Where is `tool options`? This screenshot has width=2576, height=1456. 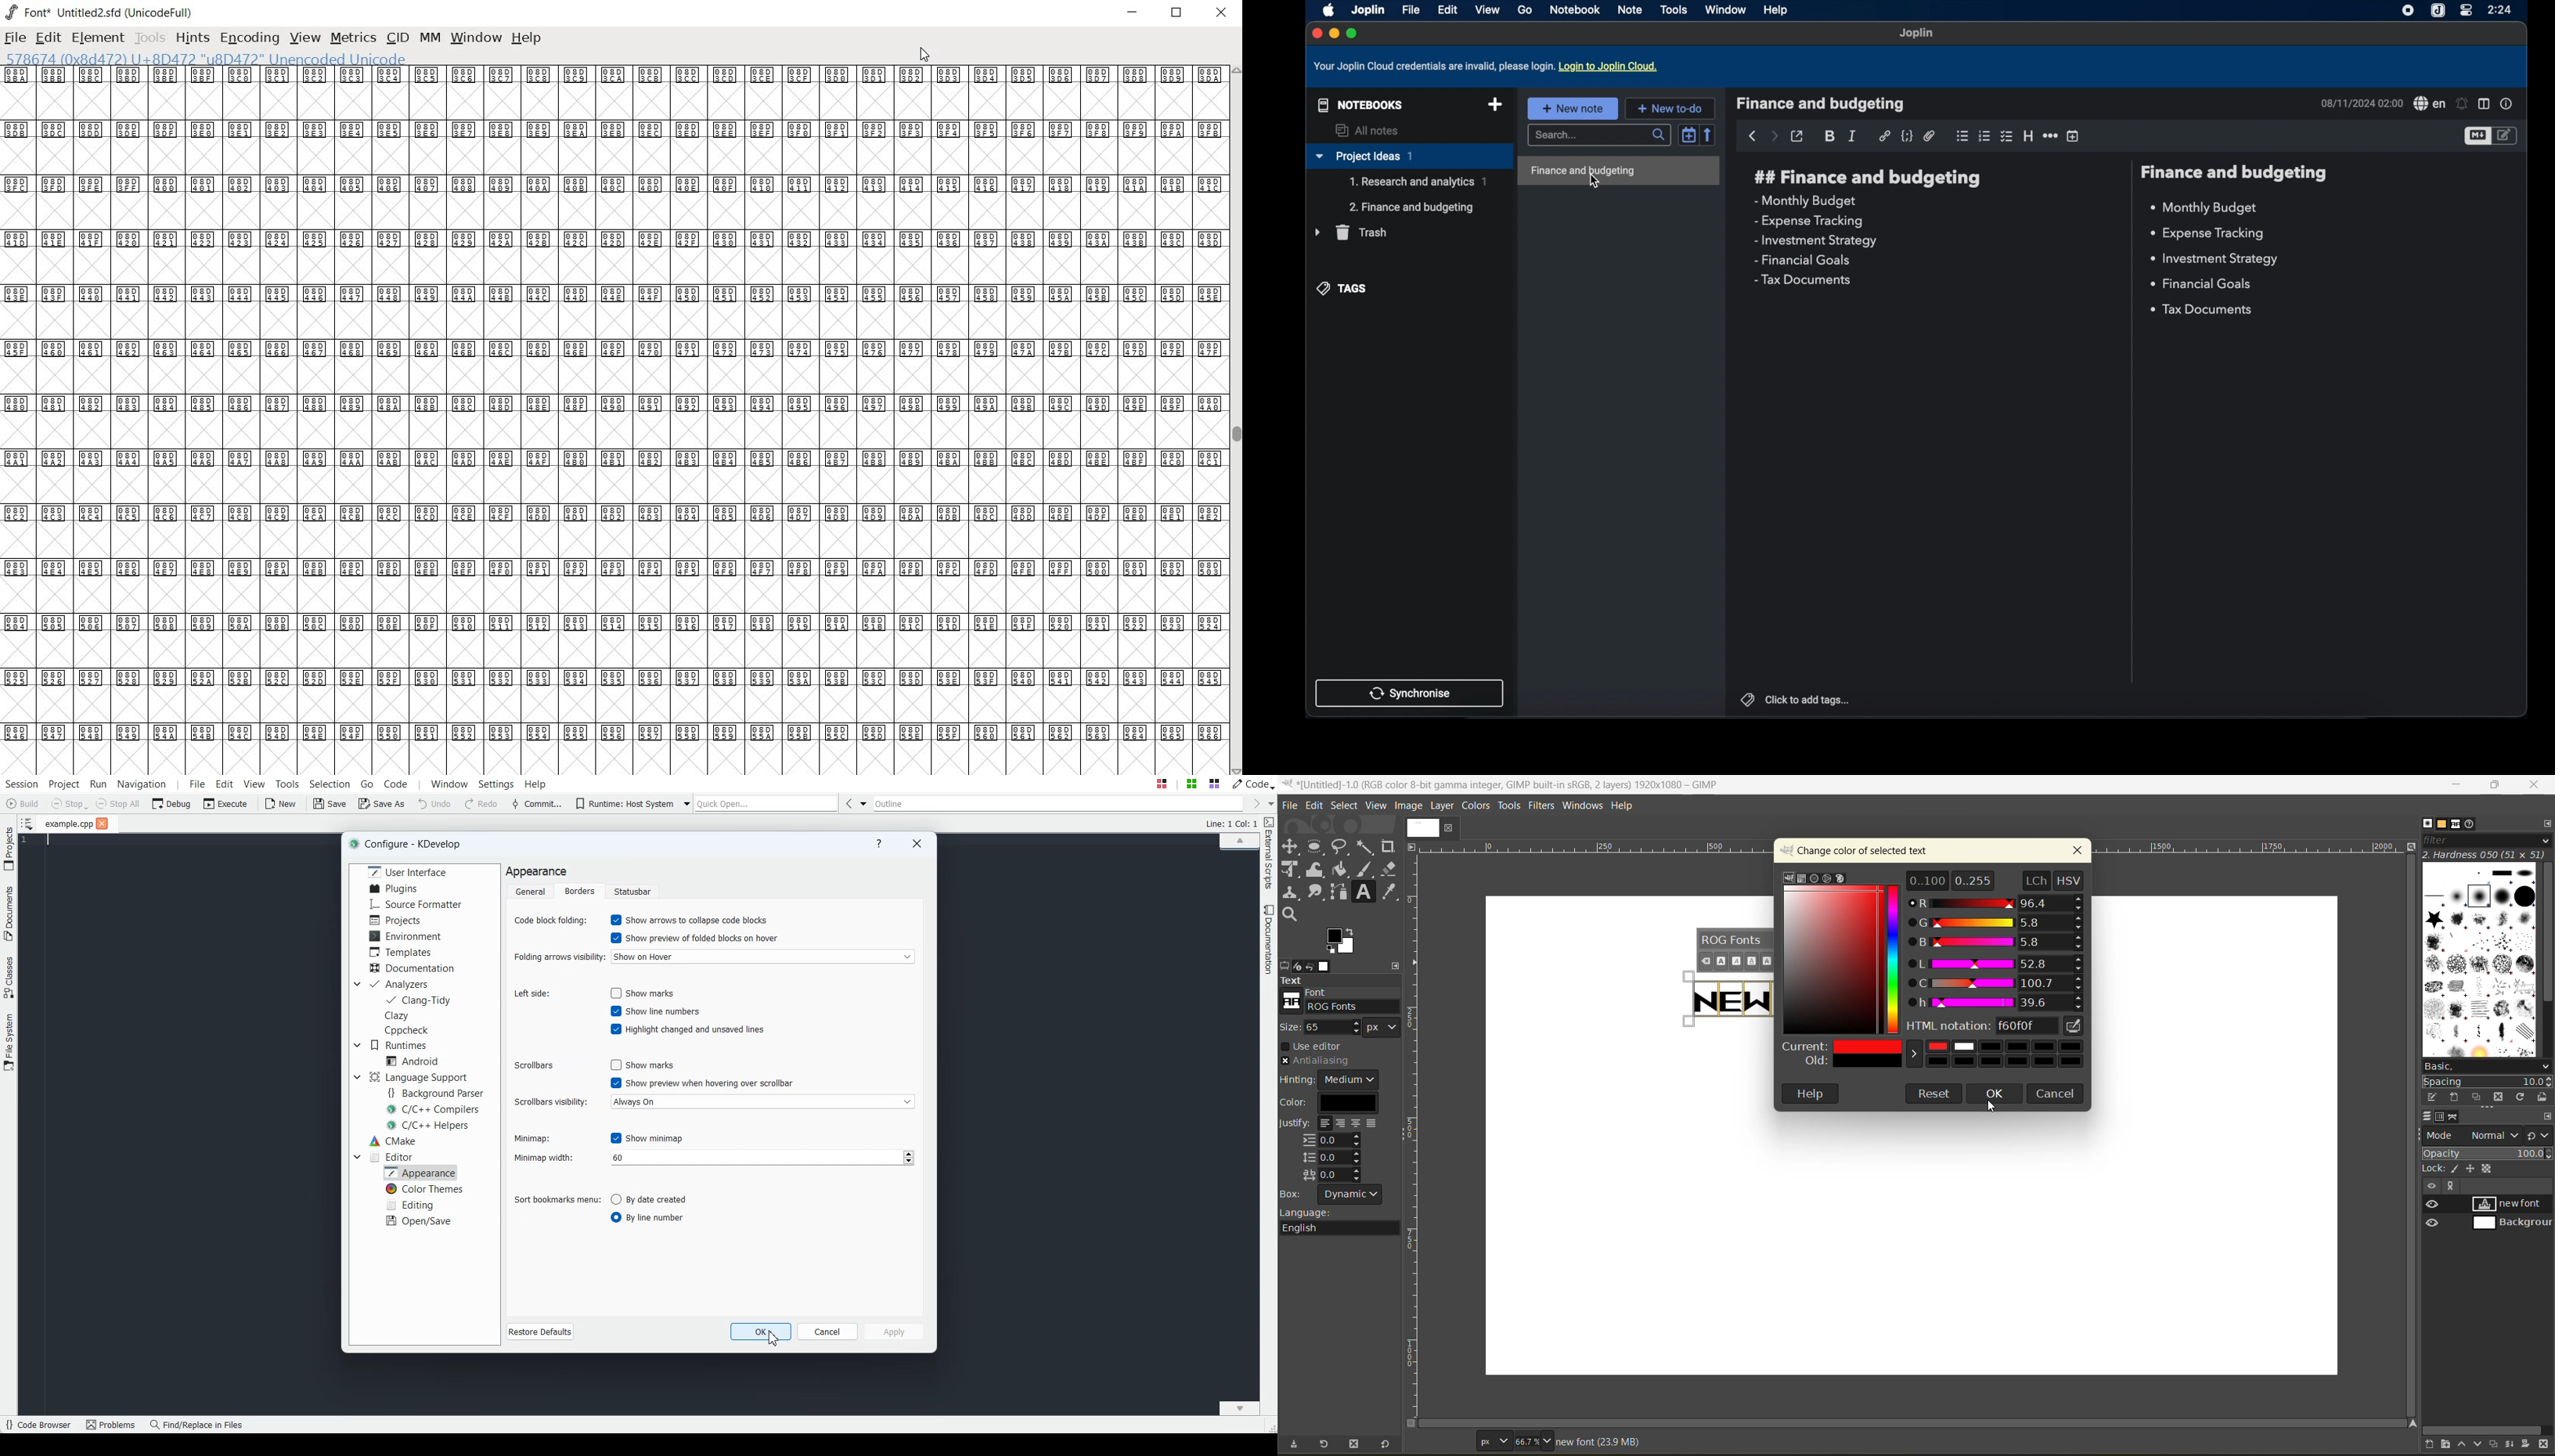
tool options is located at coordinates (1285, 966).